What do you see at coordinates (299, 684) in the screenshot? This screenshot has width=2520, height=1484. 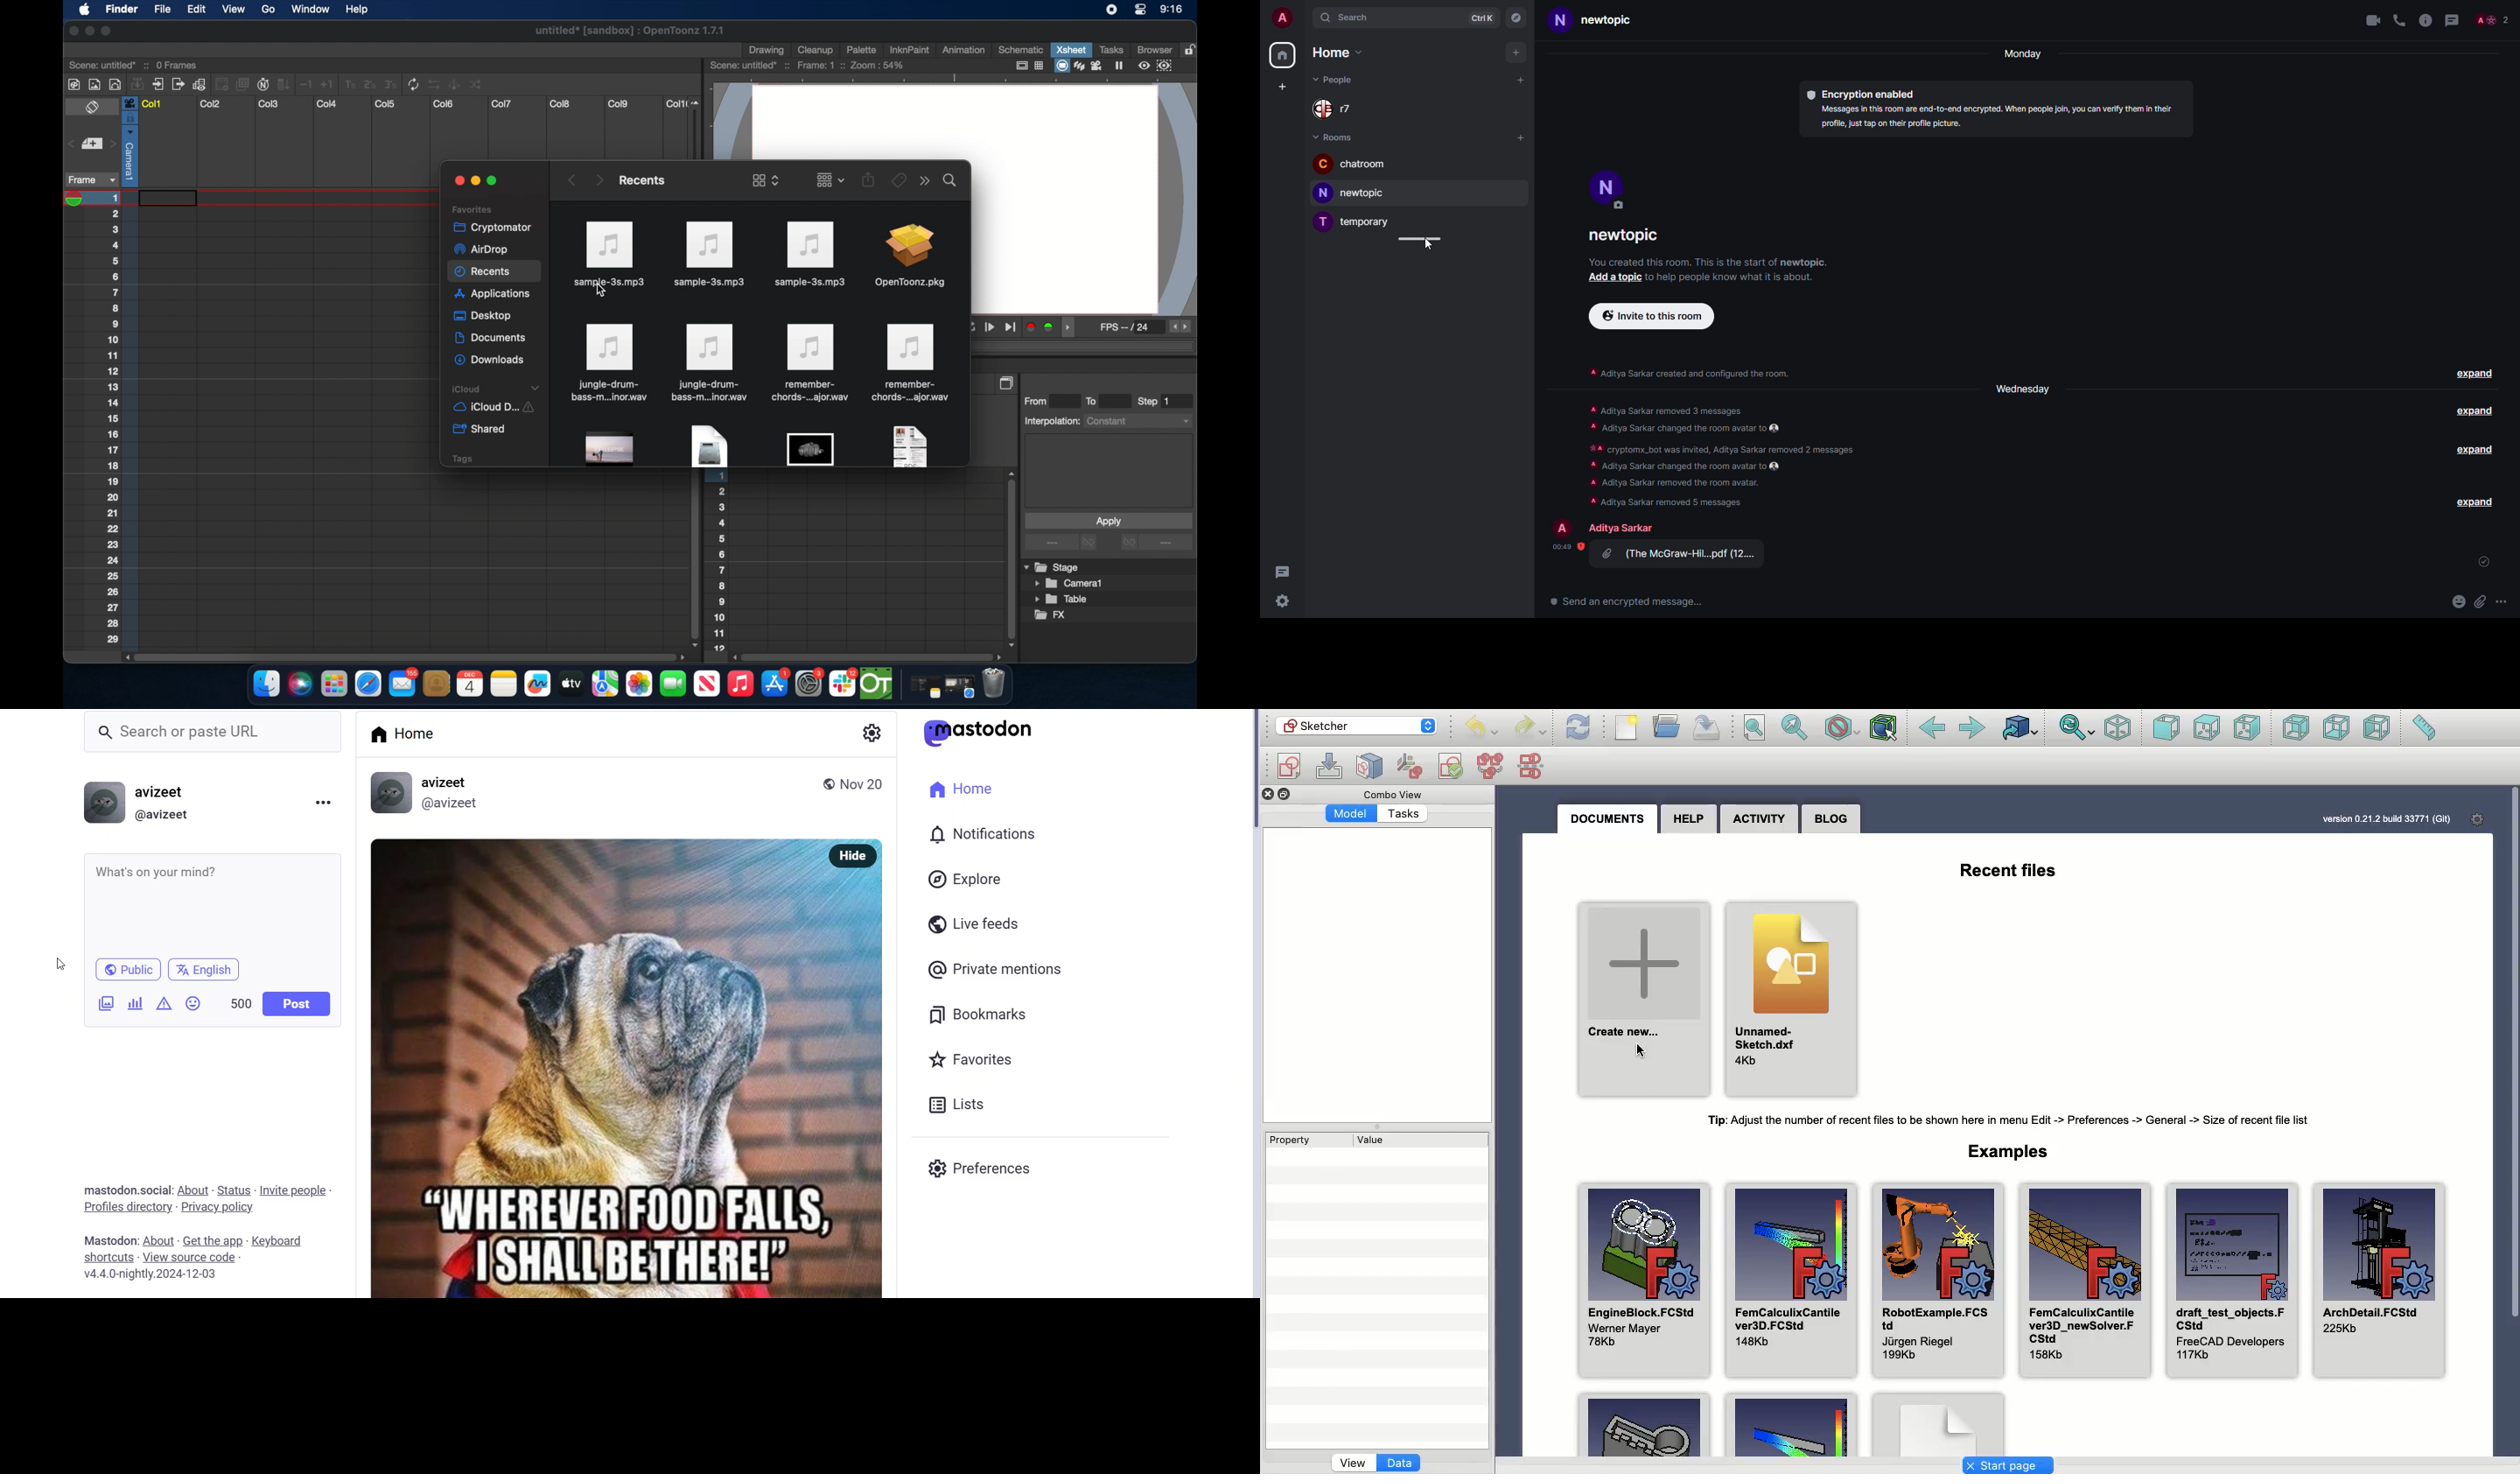 I see `siri` at bounding box center [299, 684].